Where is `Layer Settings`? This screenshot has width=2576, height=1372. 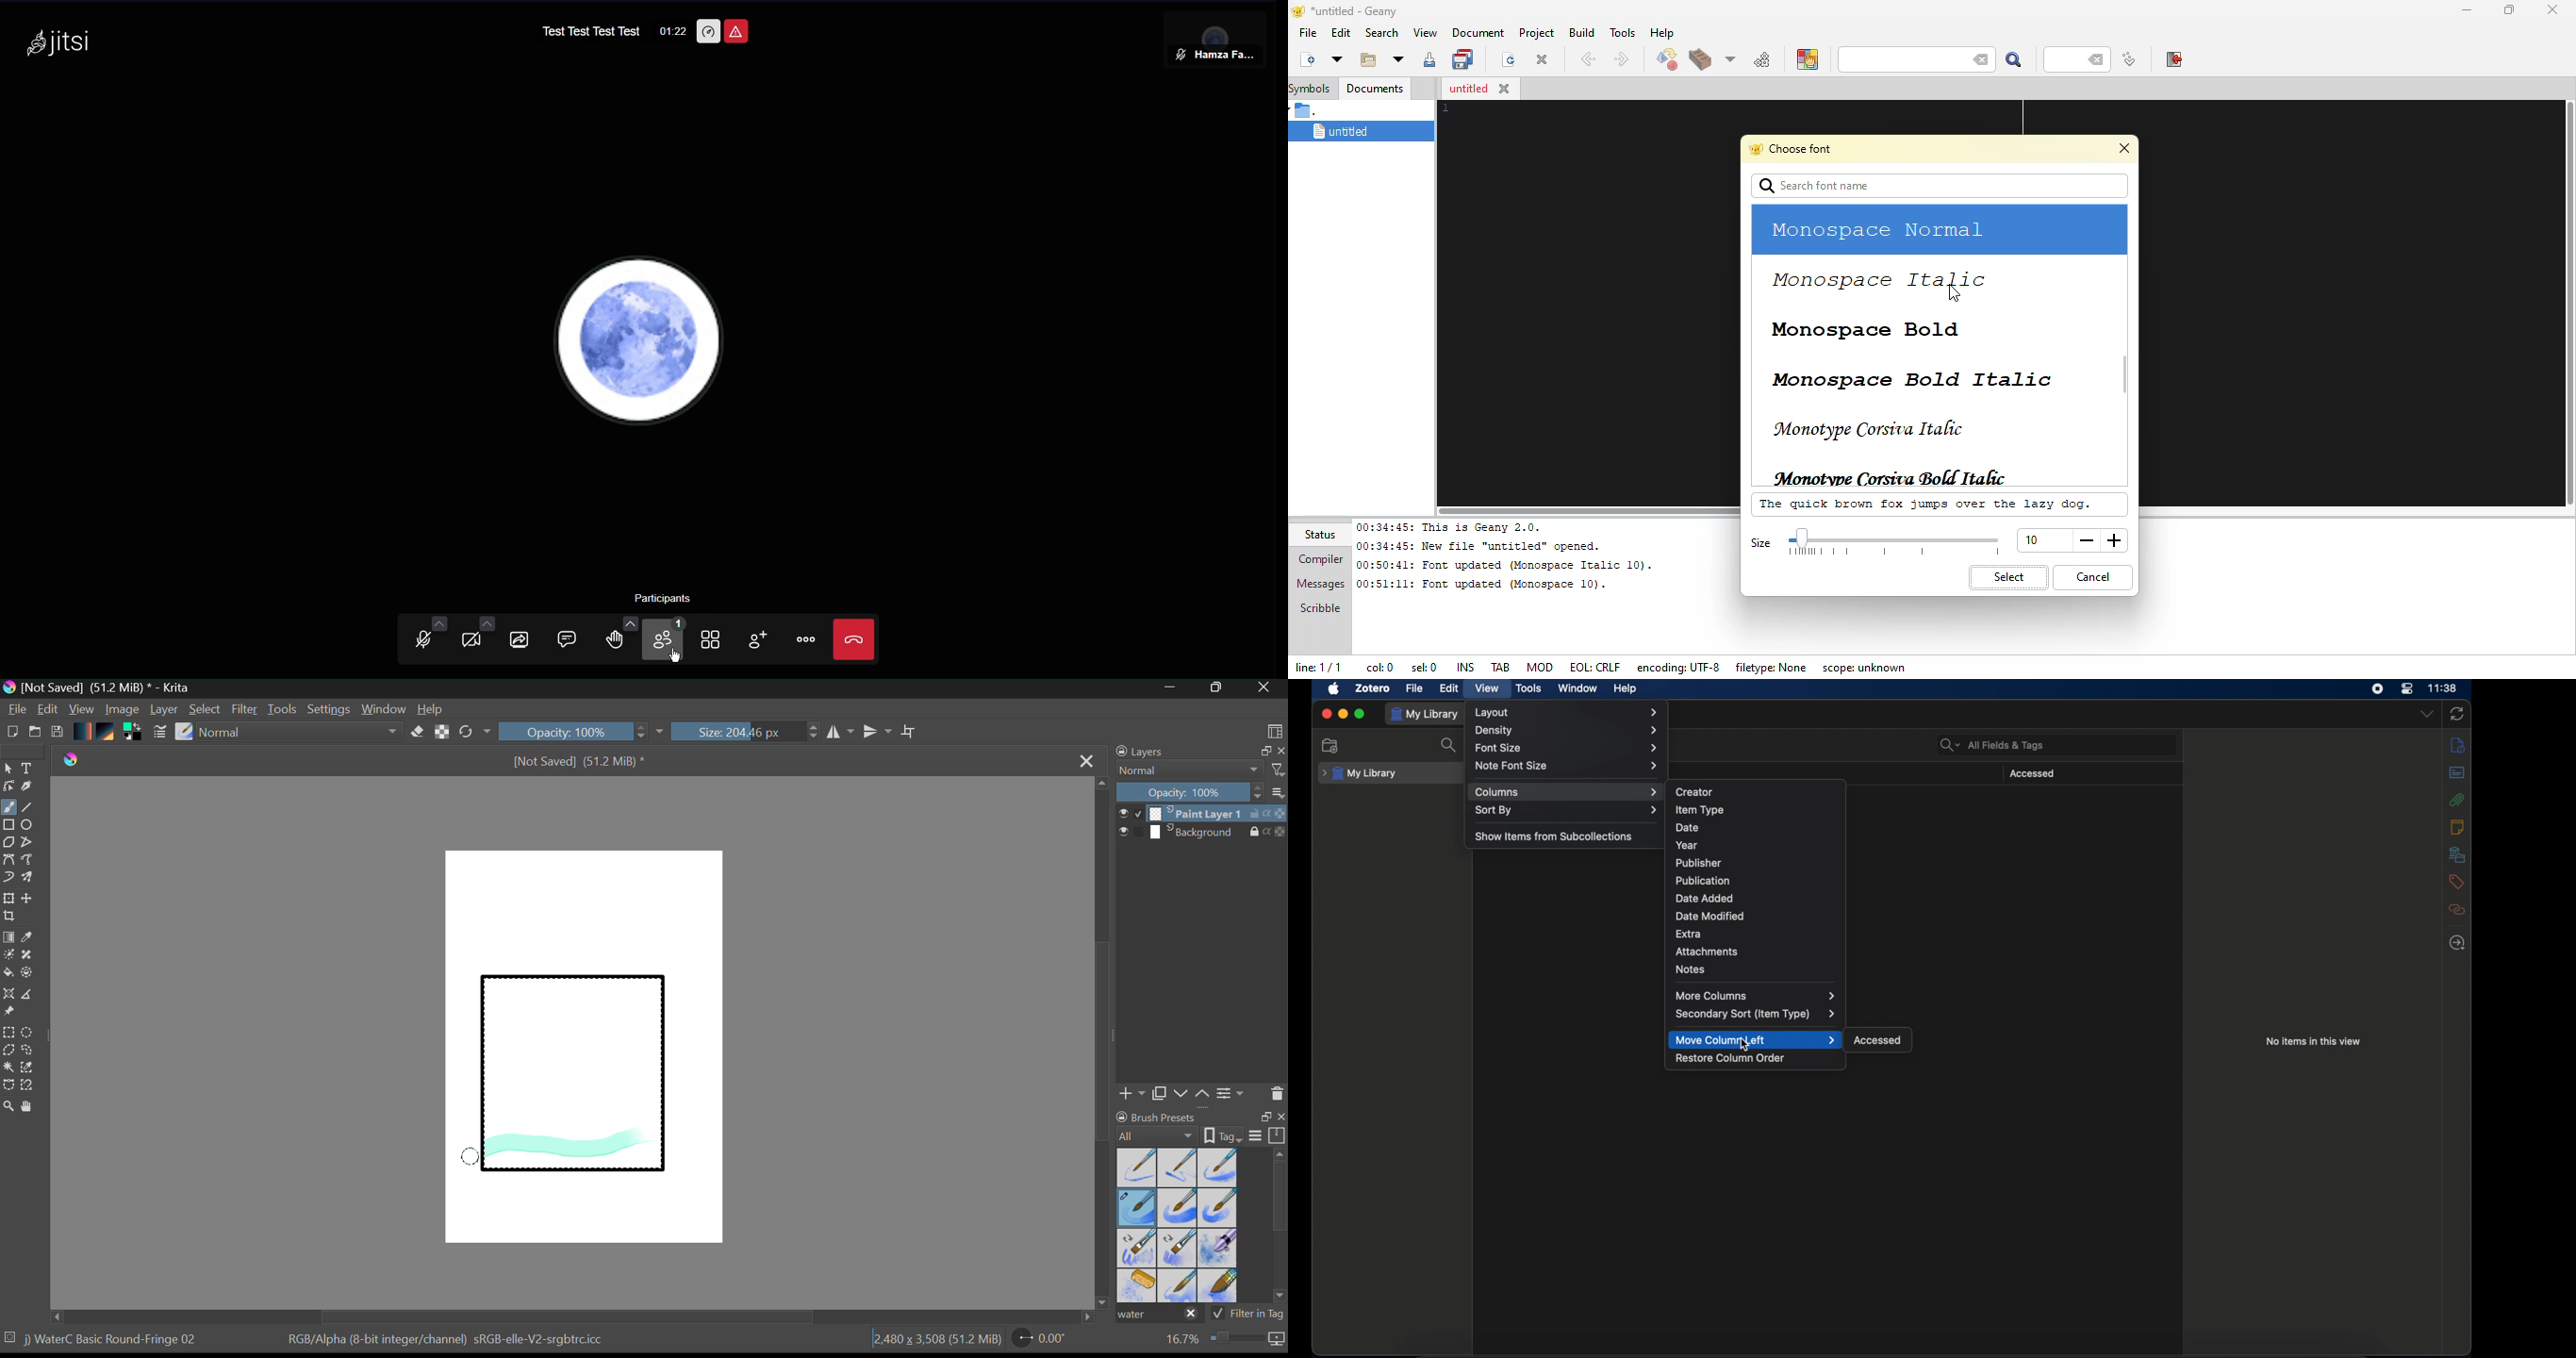 Layer Settings is located at coordinates (1231, 1093).